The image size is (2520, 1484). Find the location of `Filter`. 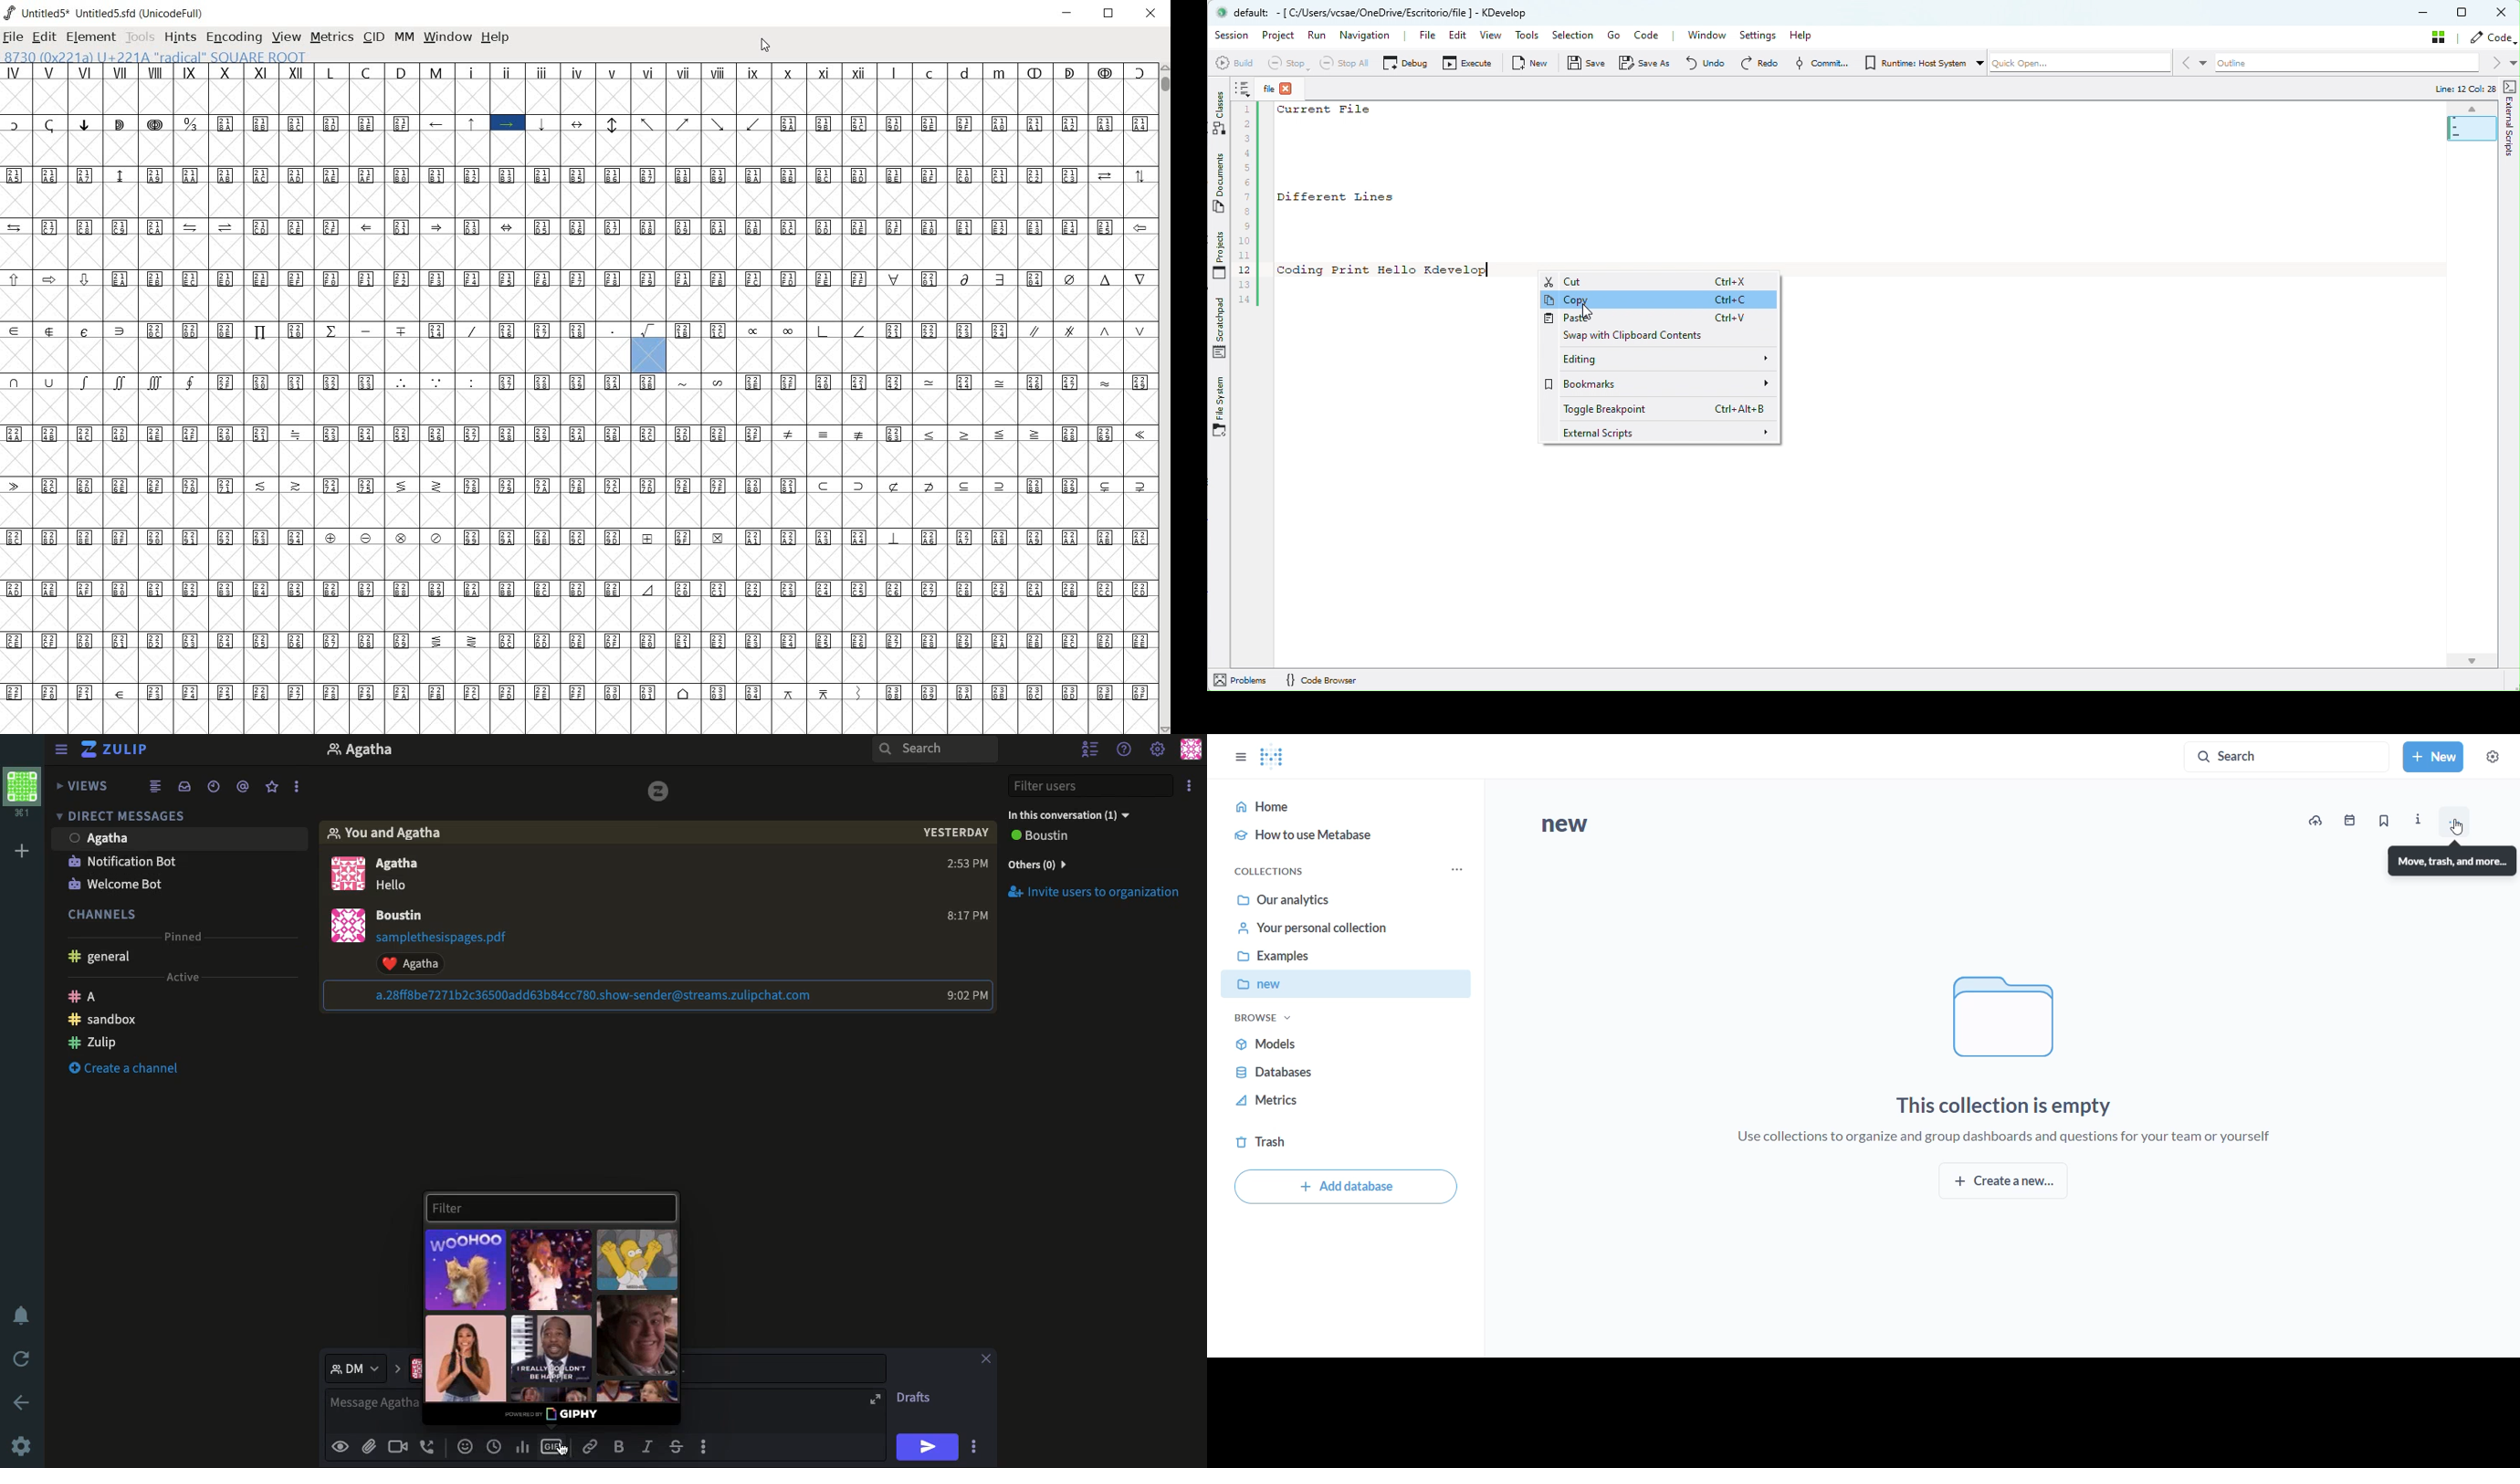

Filter is located at coordinates (550, 1207).